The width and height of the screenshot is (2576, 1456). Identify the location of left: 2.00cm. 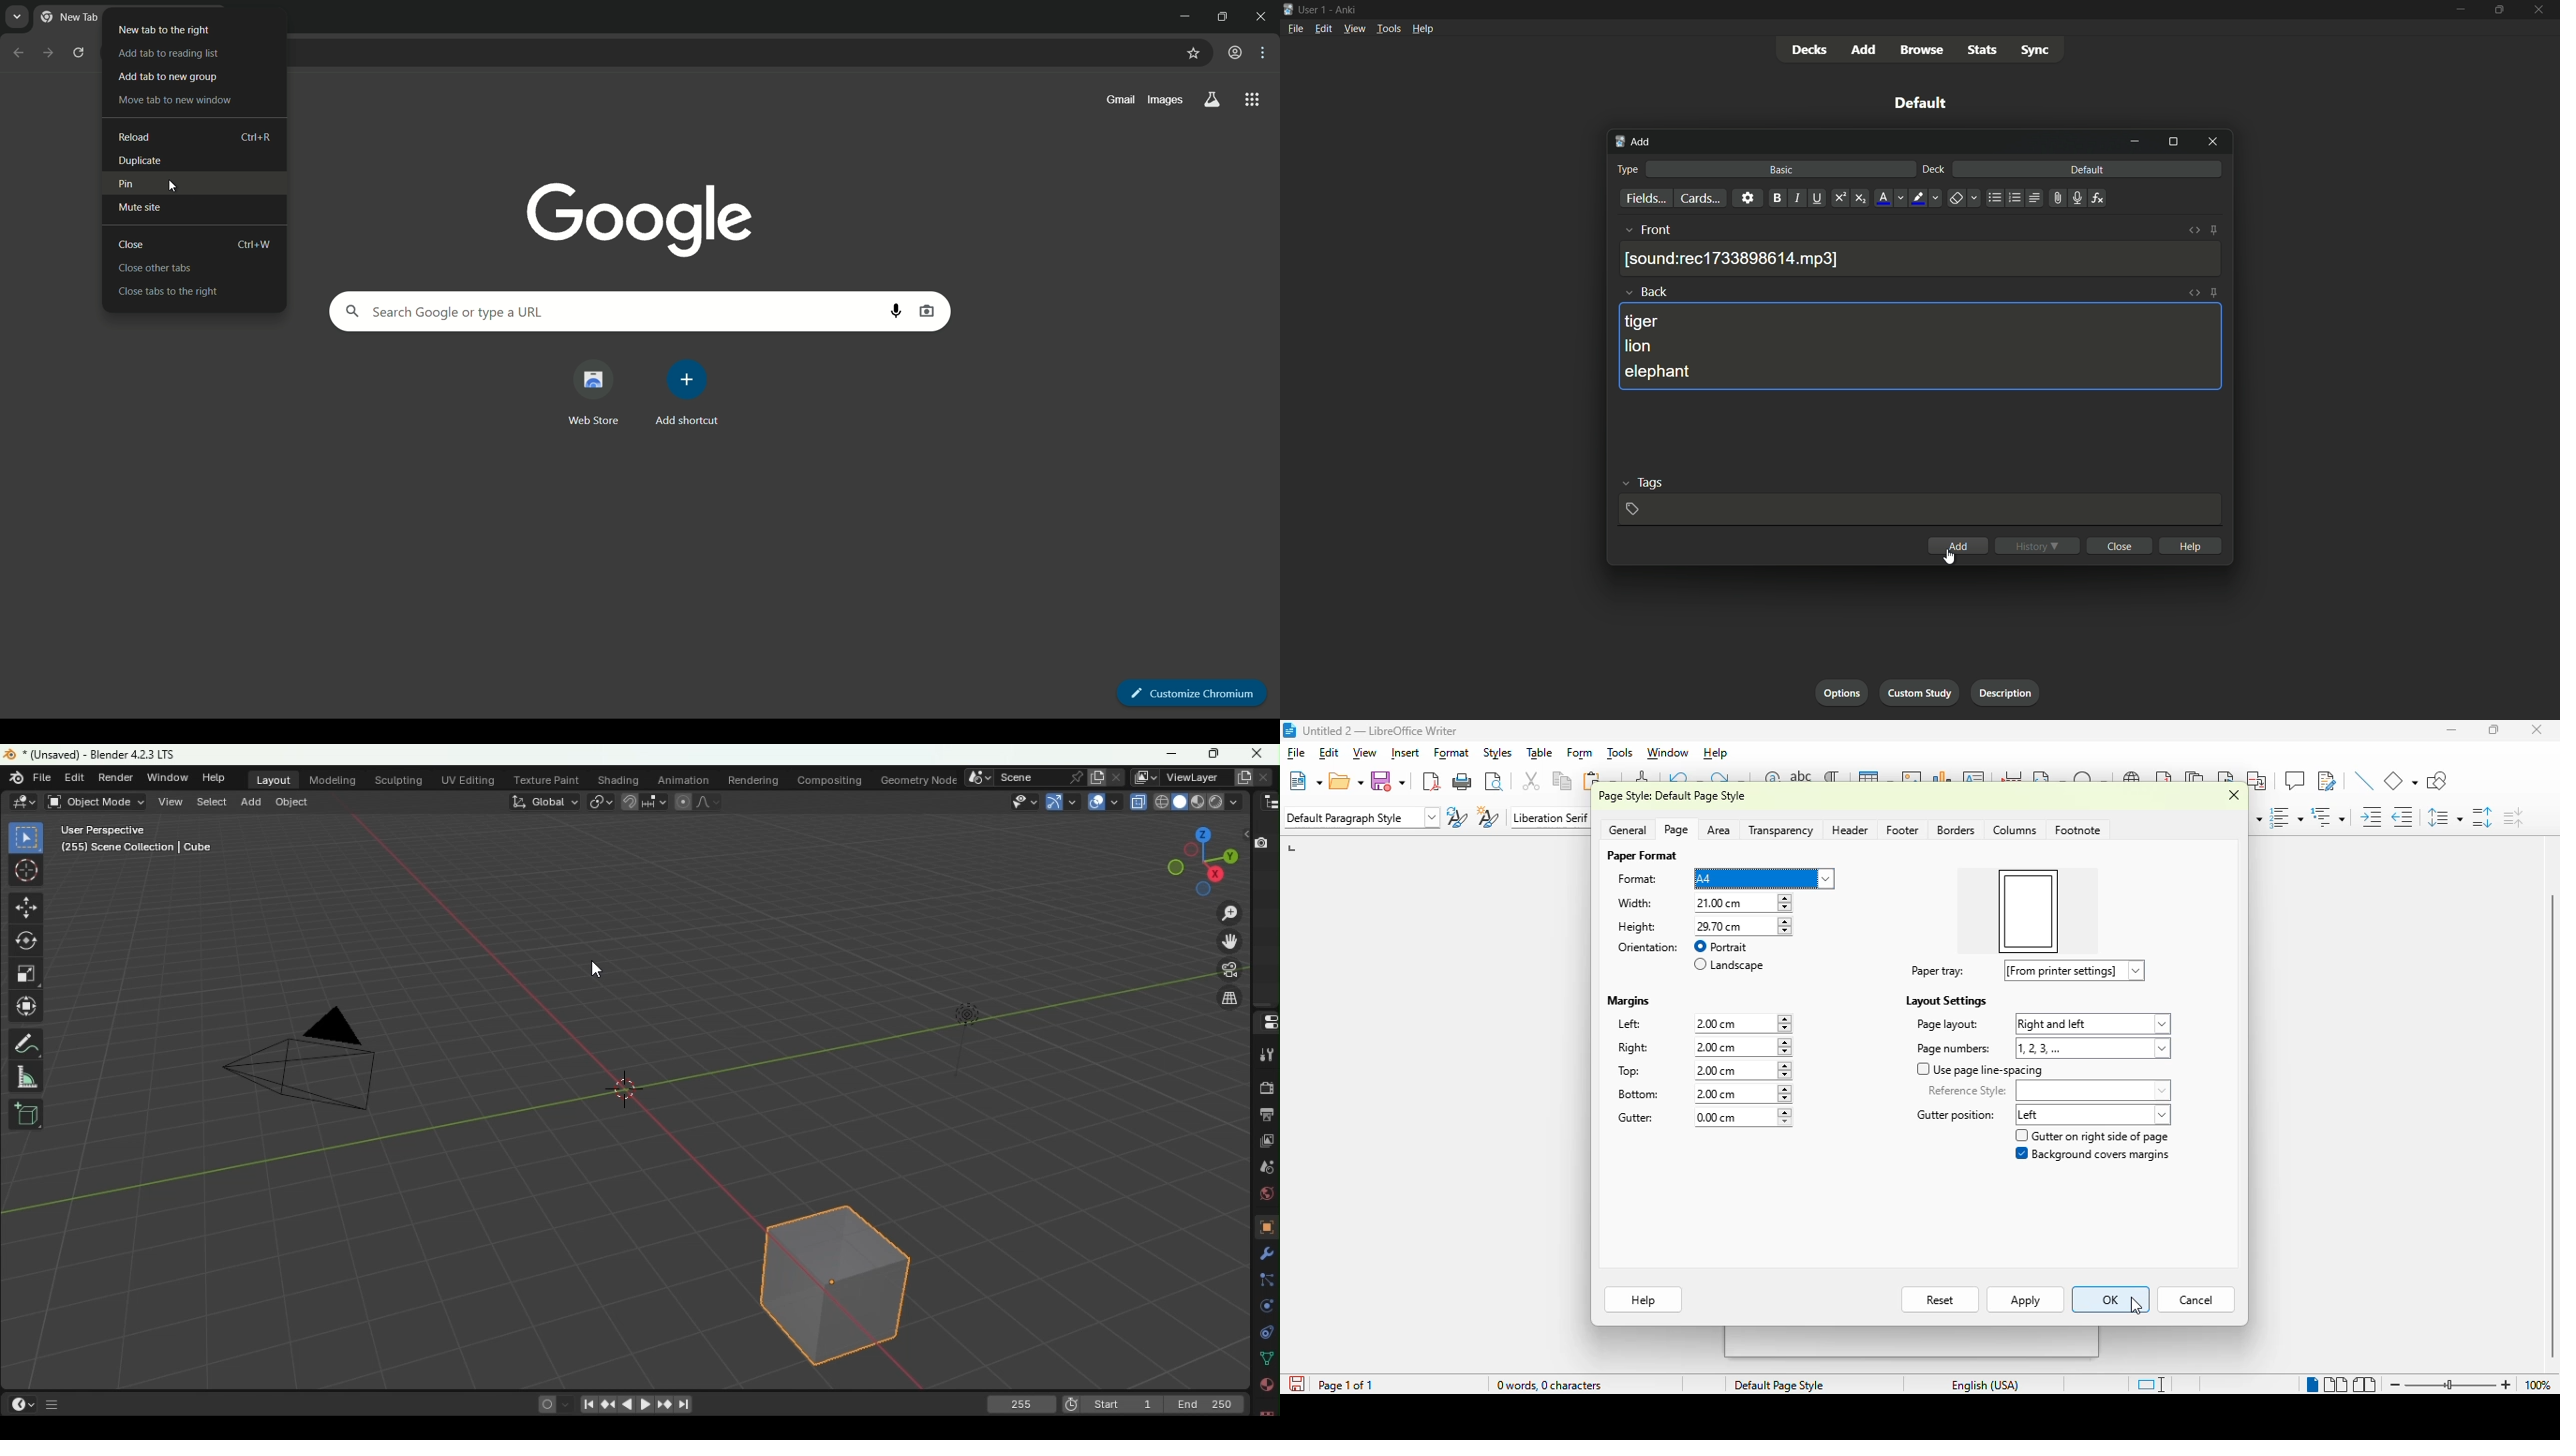
(1700, 1023).